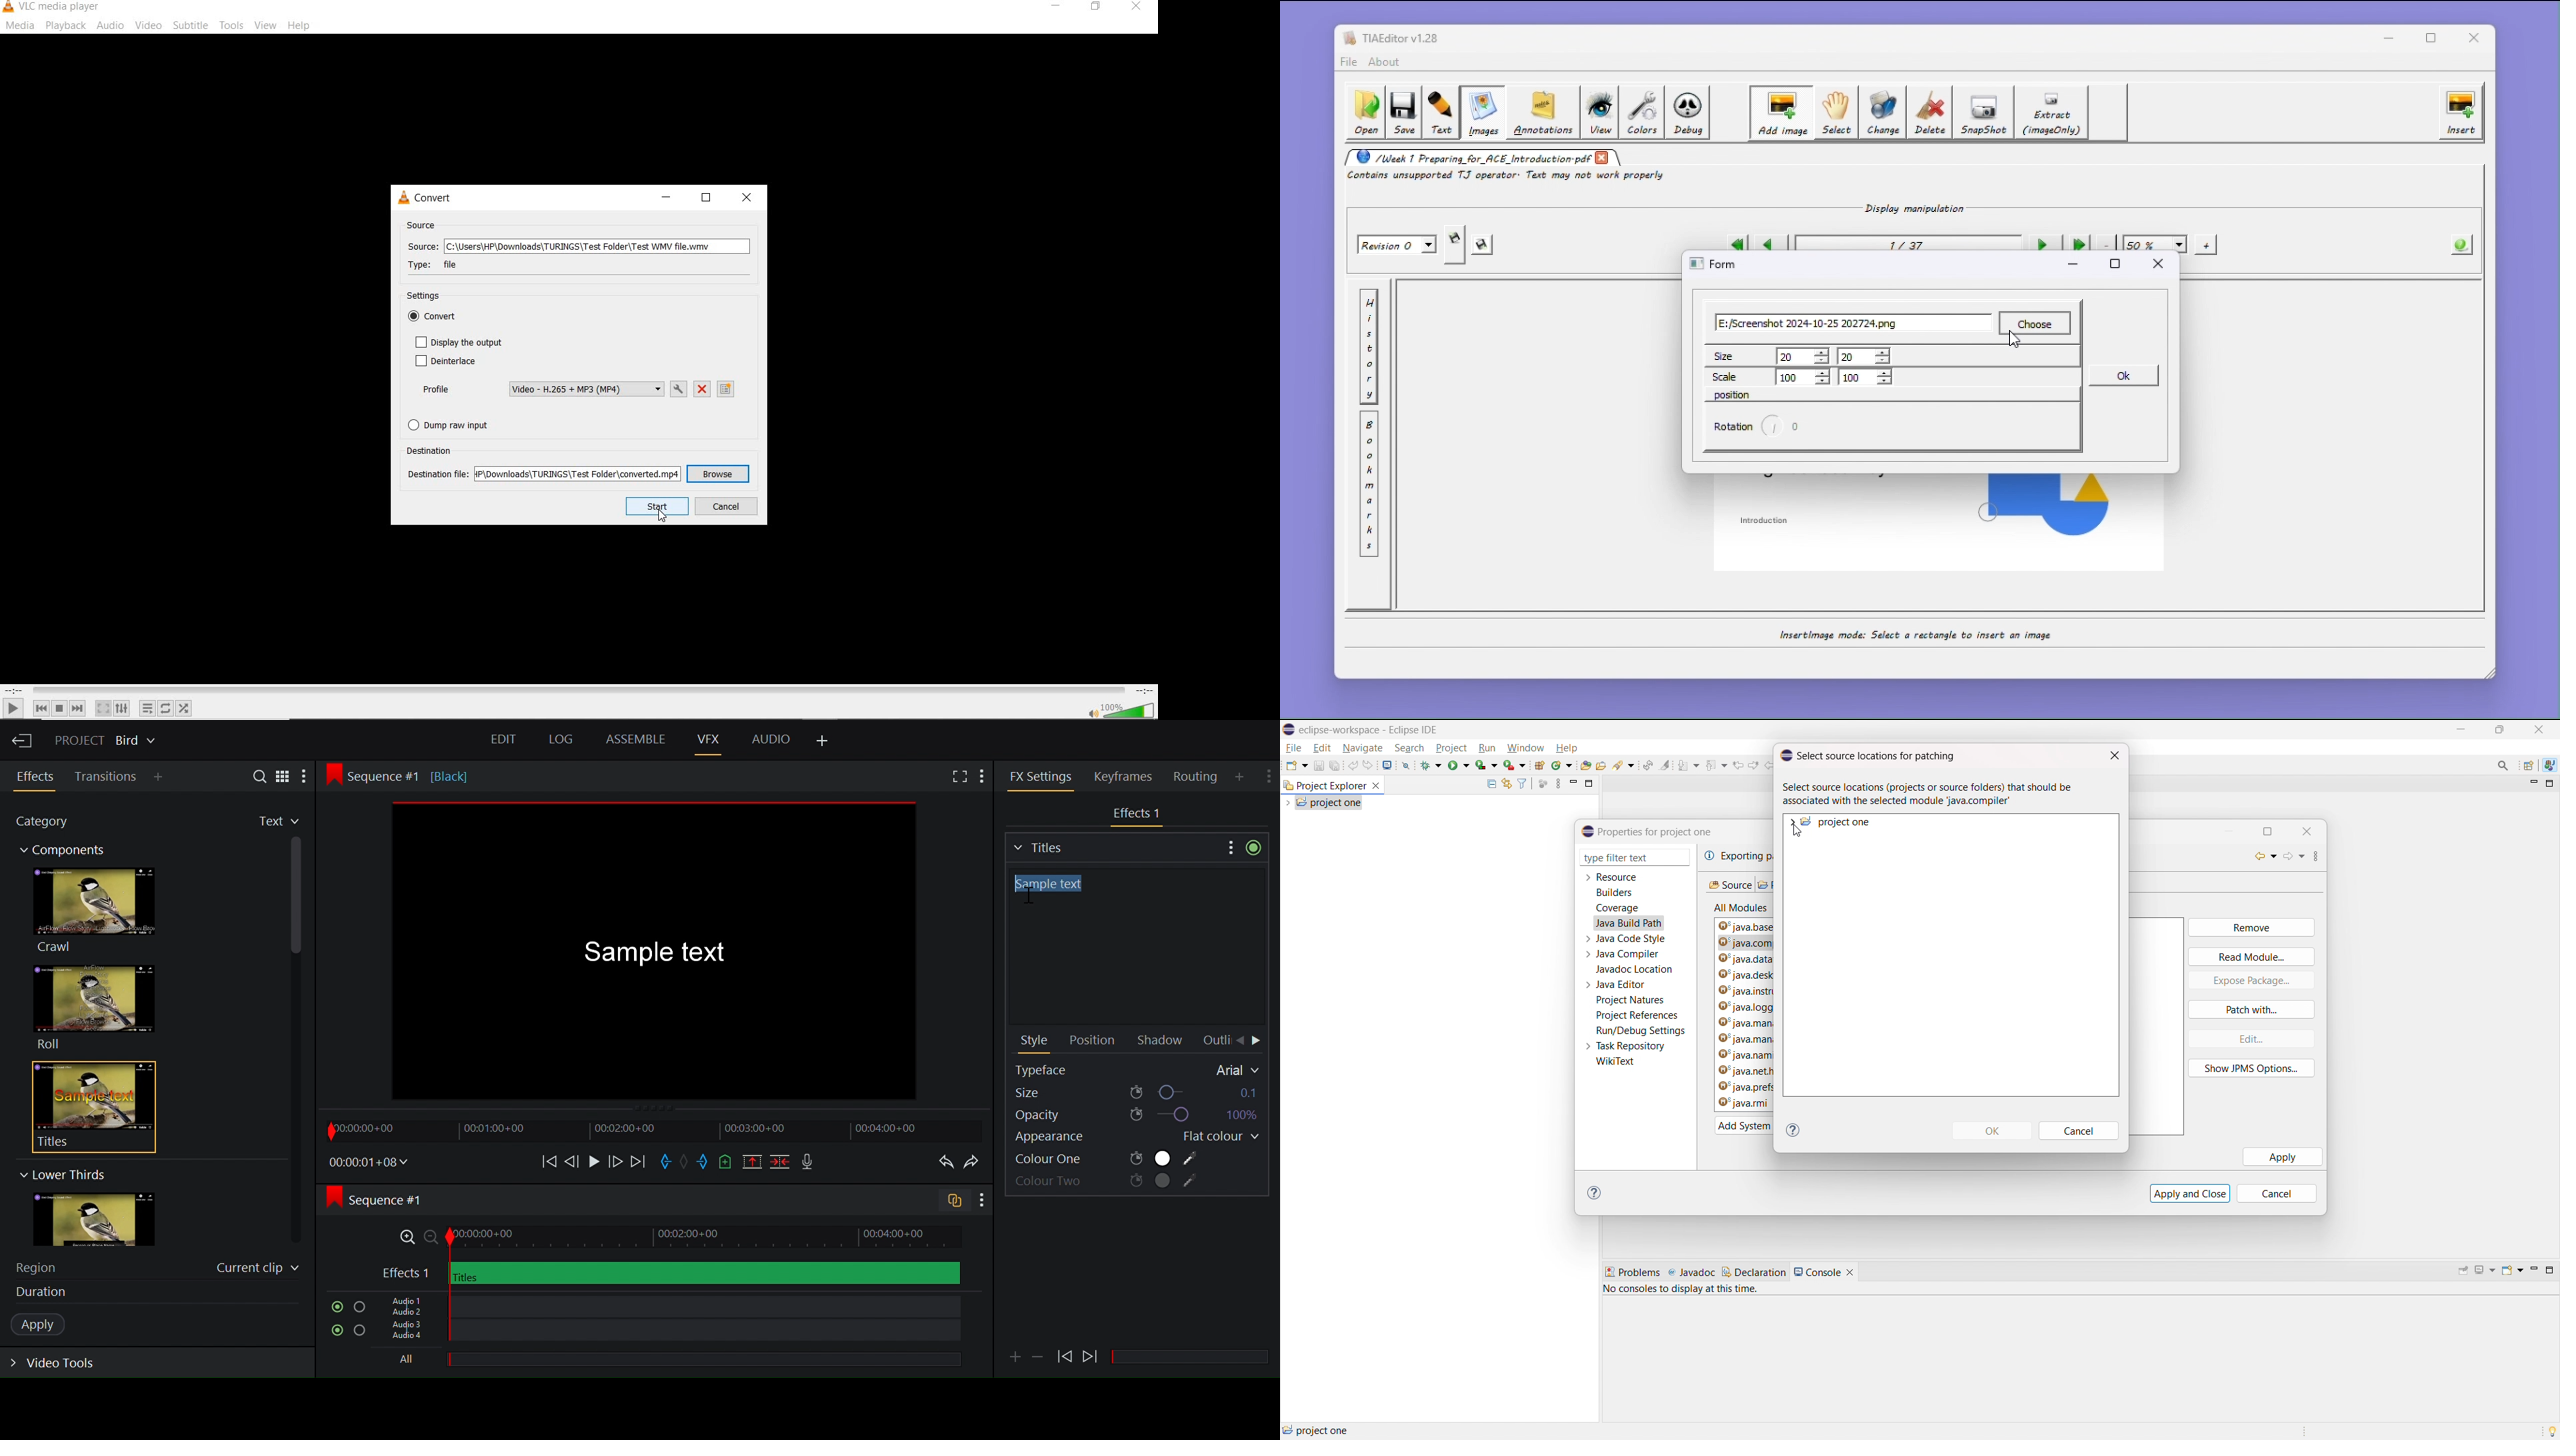 This screenshot has height=1456, width=2576. What do you see at coordinates (13, 708) in the screenshot?
I see `play` at bounding box center [13, 708].